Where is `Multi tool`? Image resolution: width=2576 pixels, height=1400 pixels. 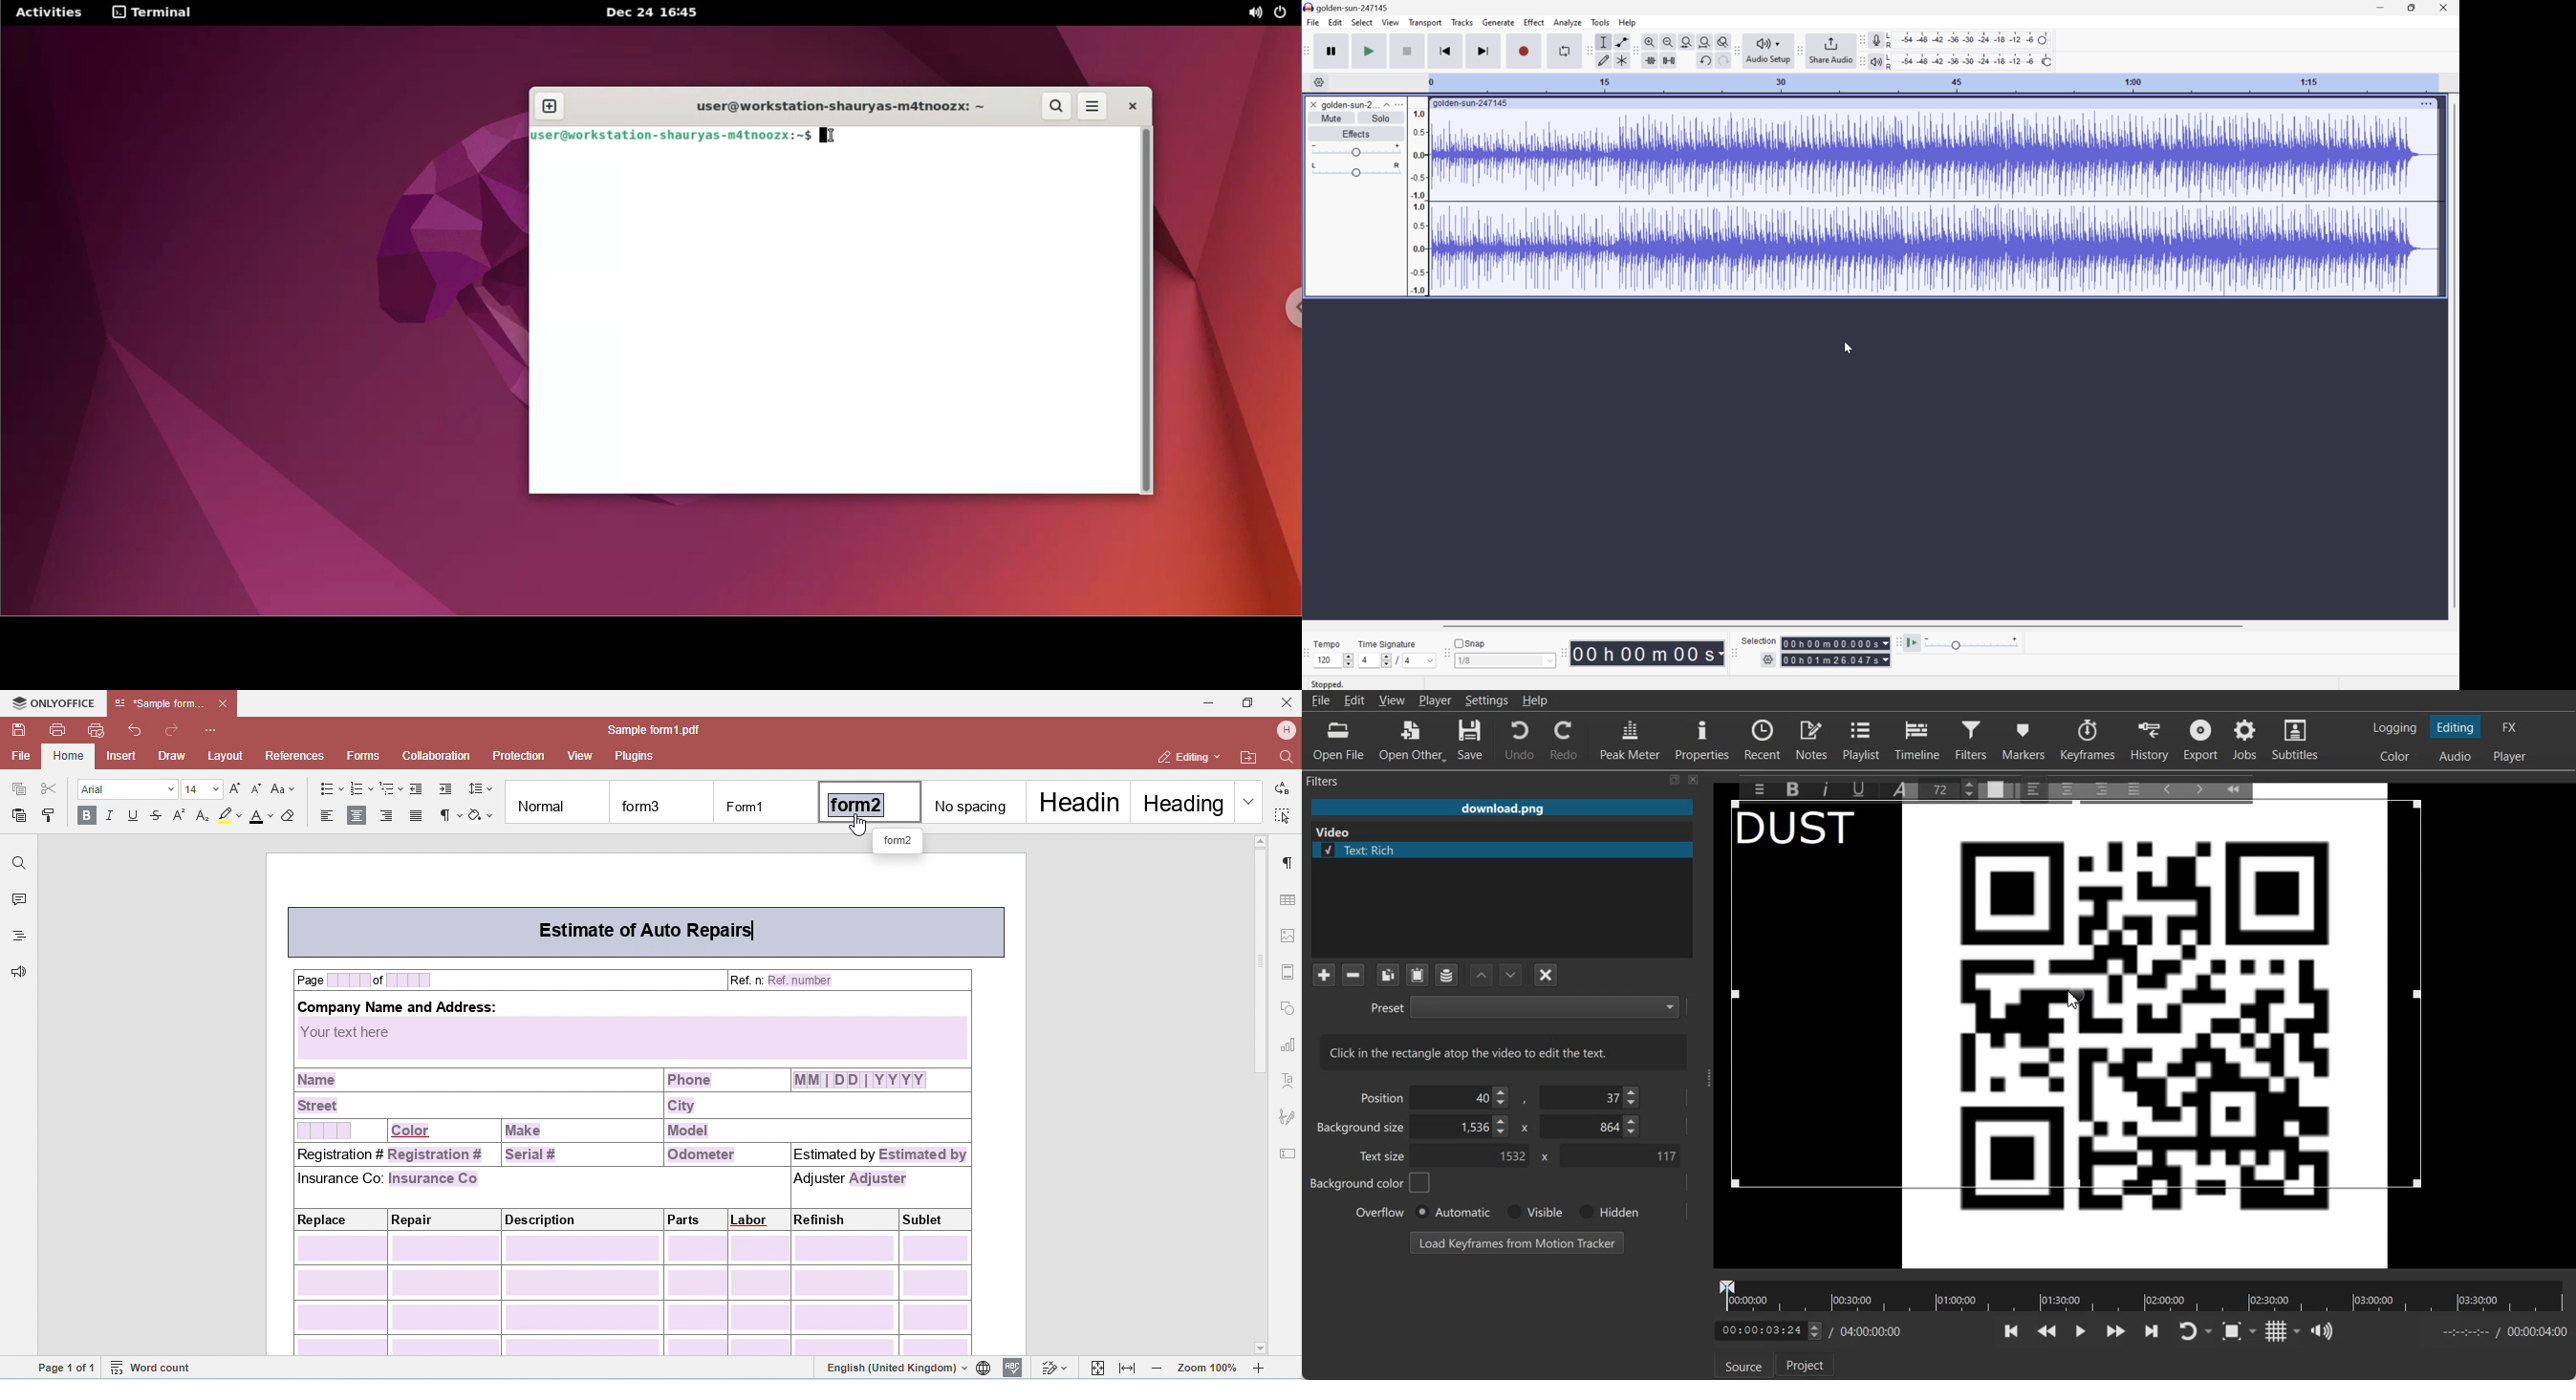
Multi tool is located at coordinates (1620, 61).